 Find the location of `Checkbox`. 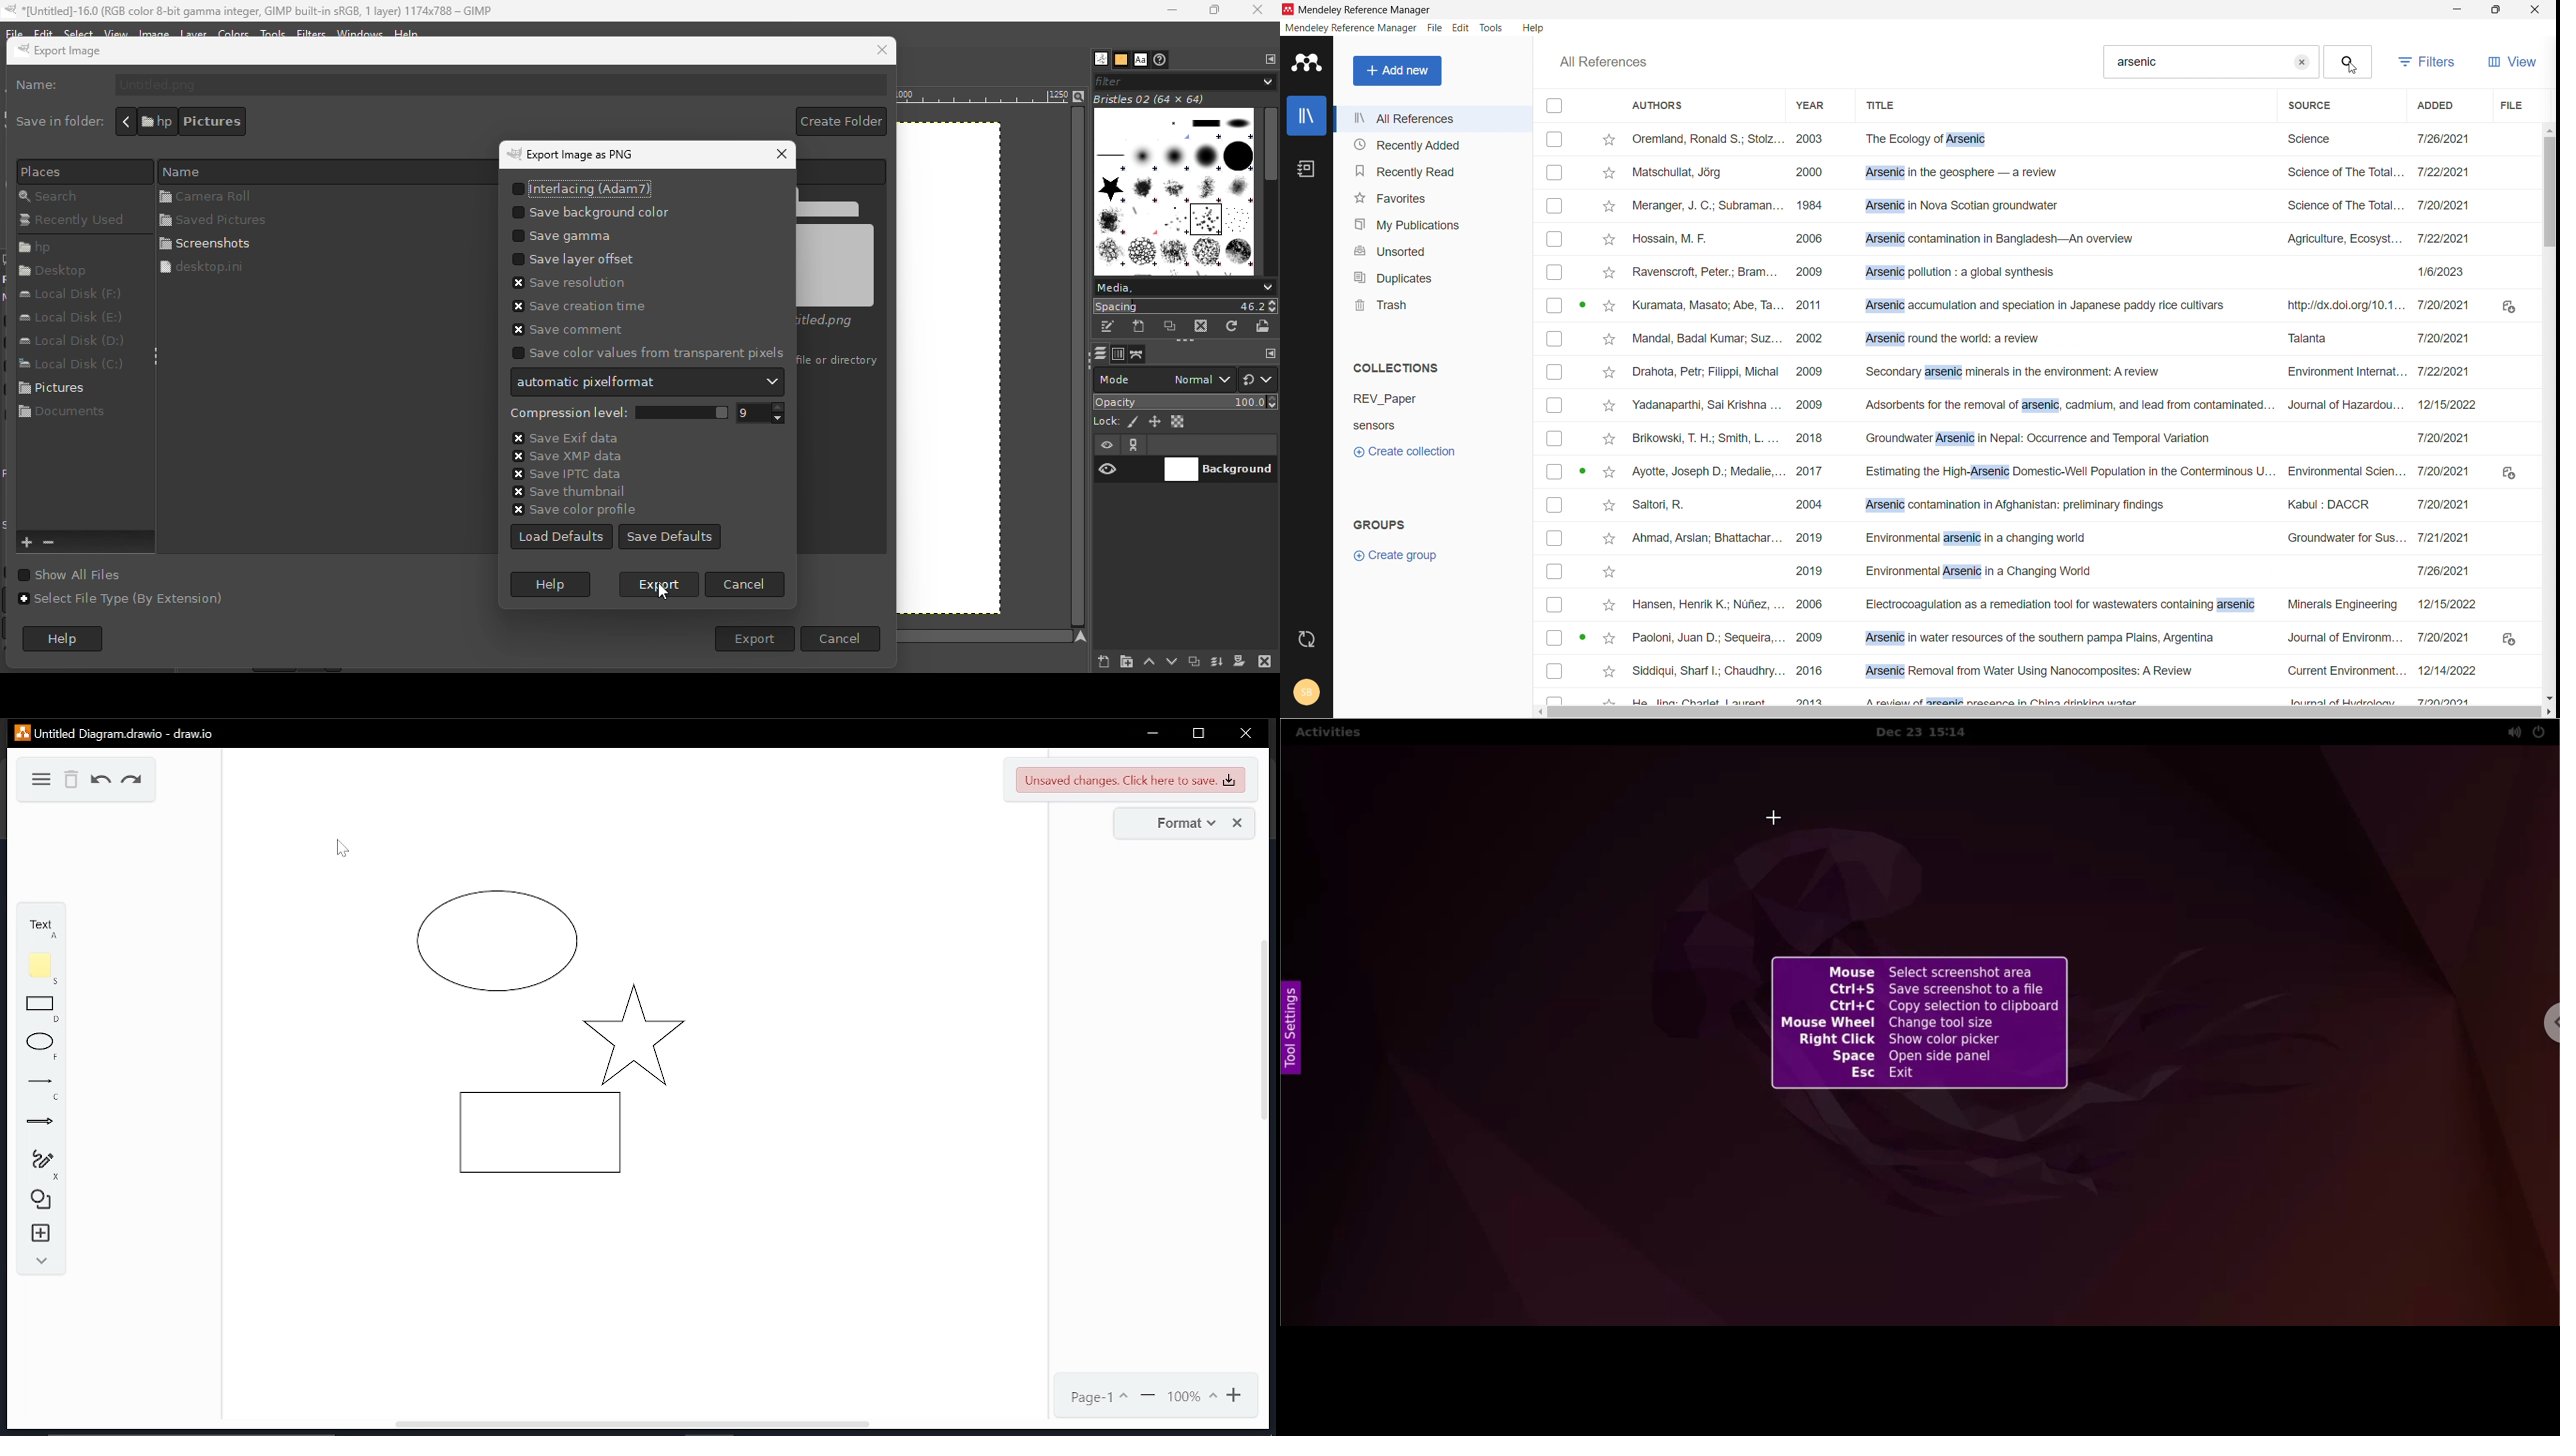

Checkbox is located at coordinates (1555, 273).